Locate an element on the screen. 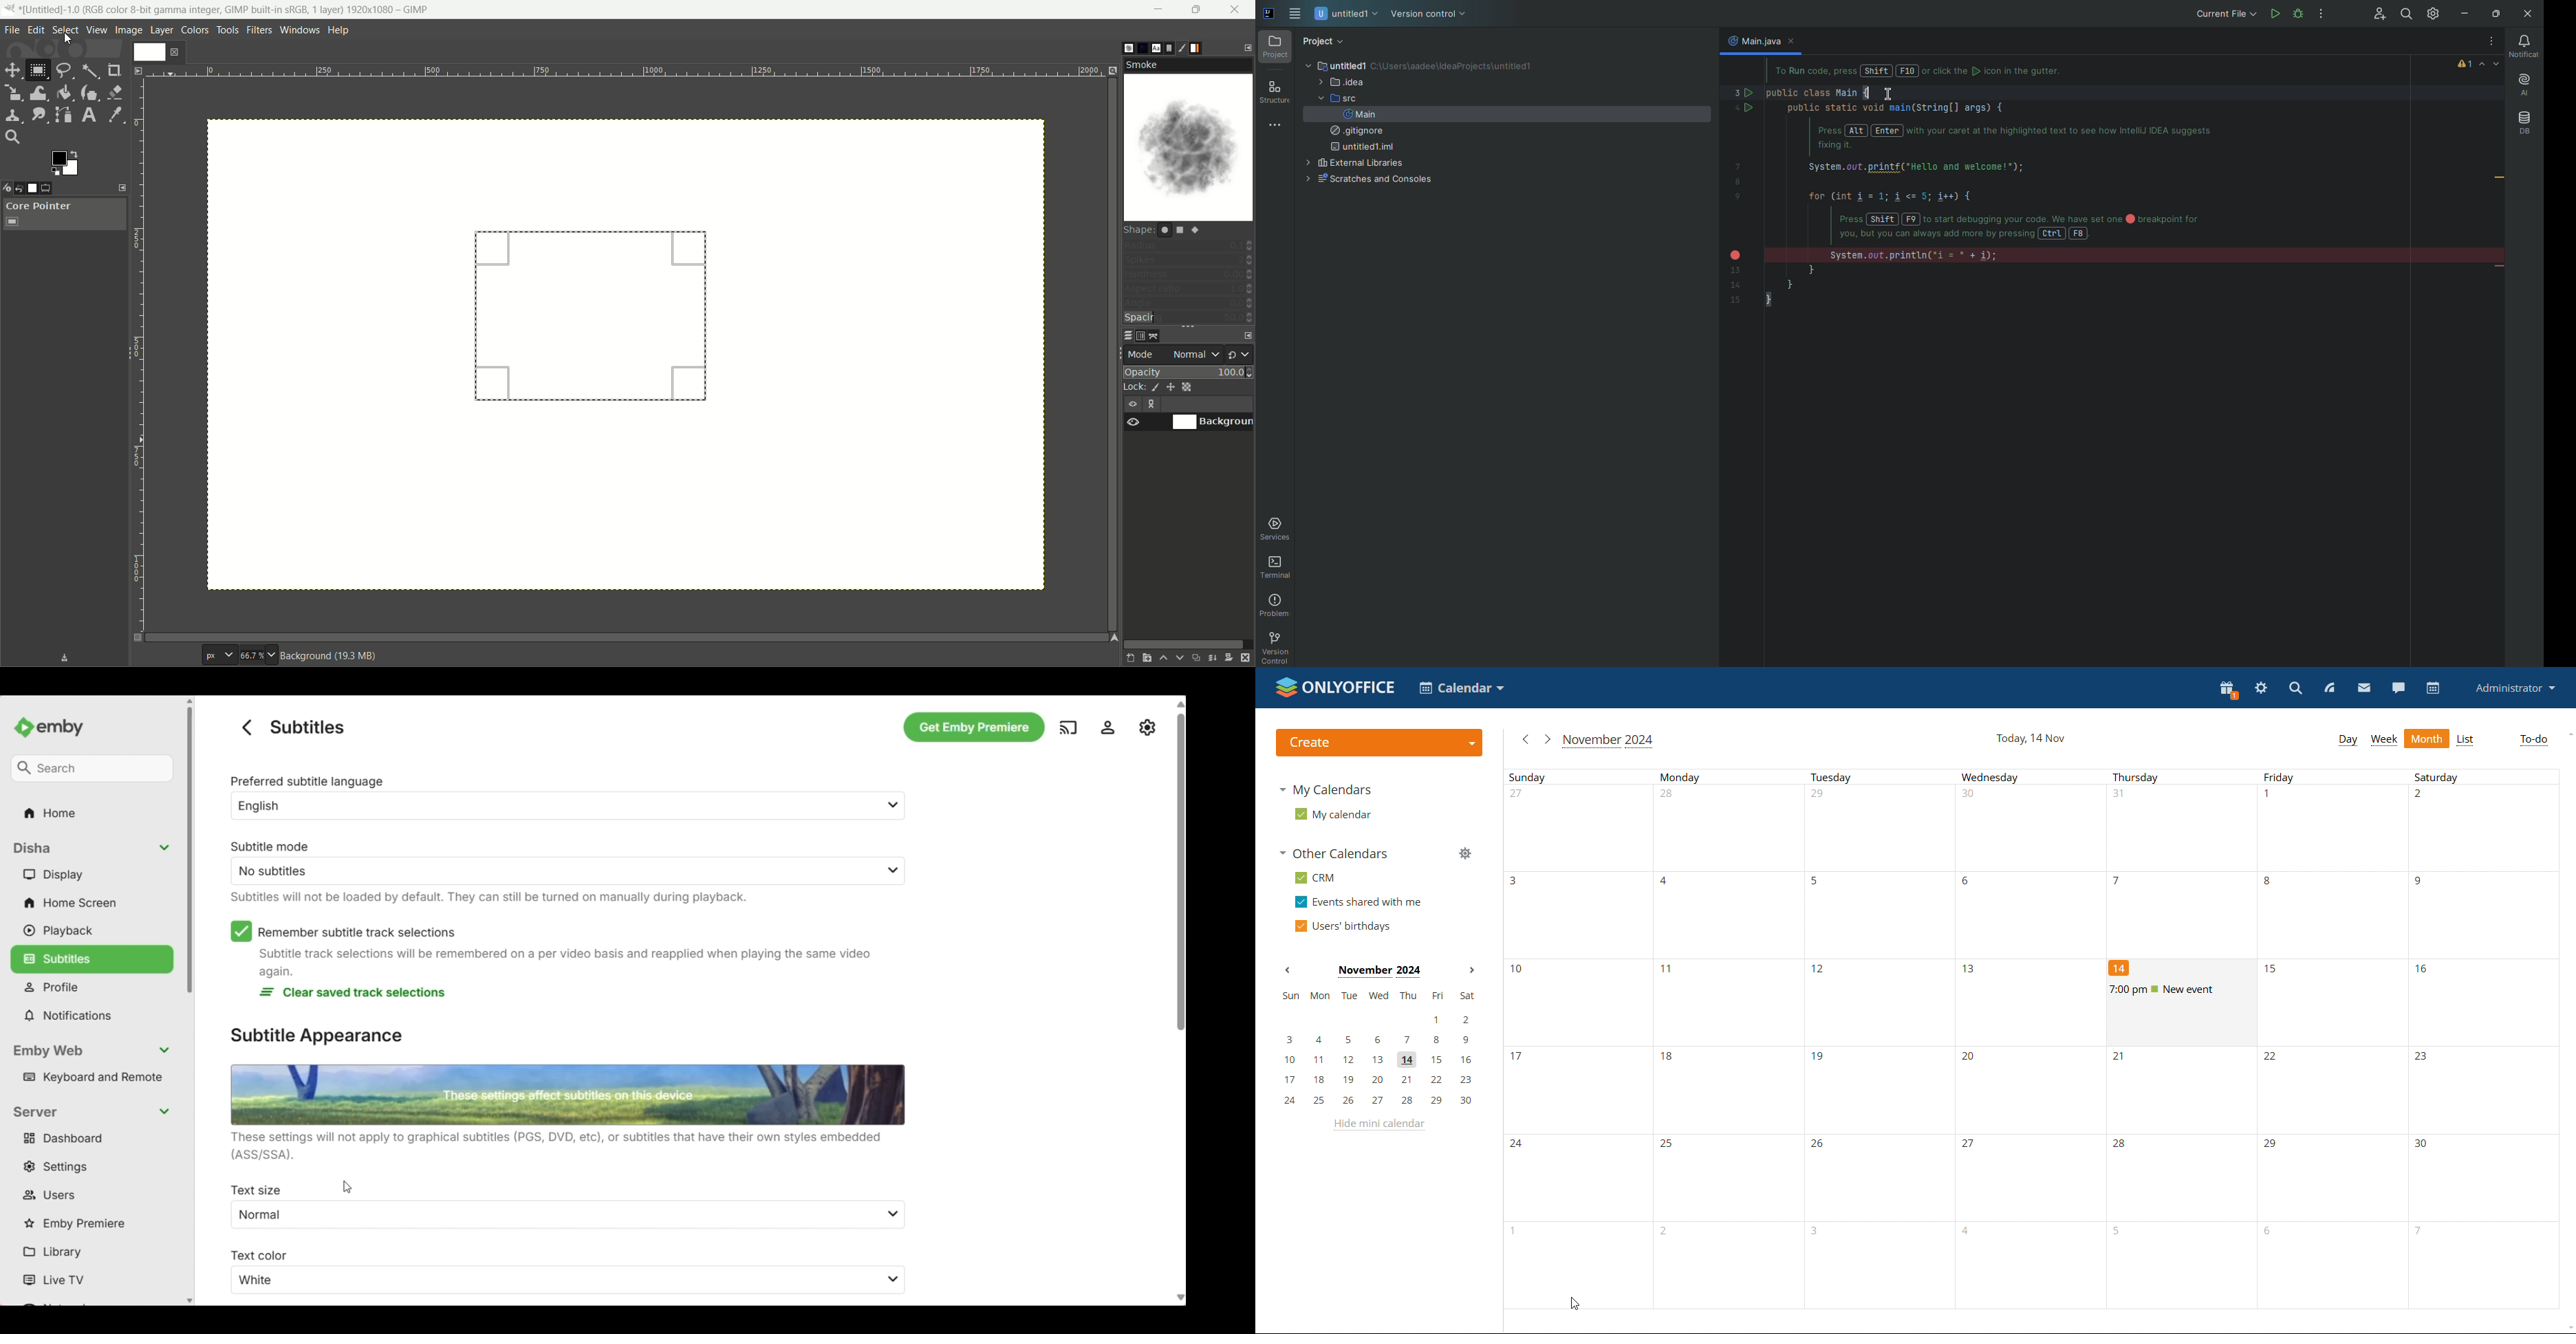 This screenshot has height=1344, width=2576. Vertical slide bar for left panel is located at coordinates (190, 850).